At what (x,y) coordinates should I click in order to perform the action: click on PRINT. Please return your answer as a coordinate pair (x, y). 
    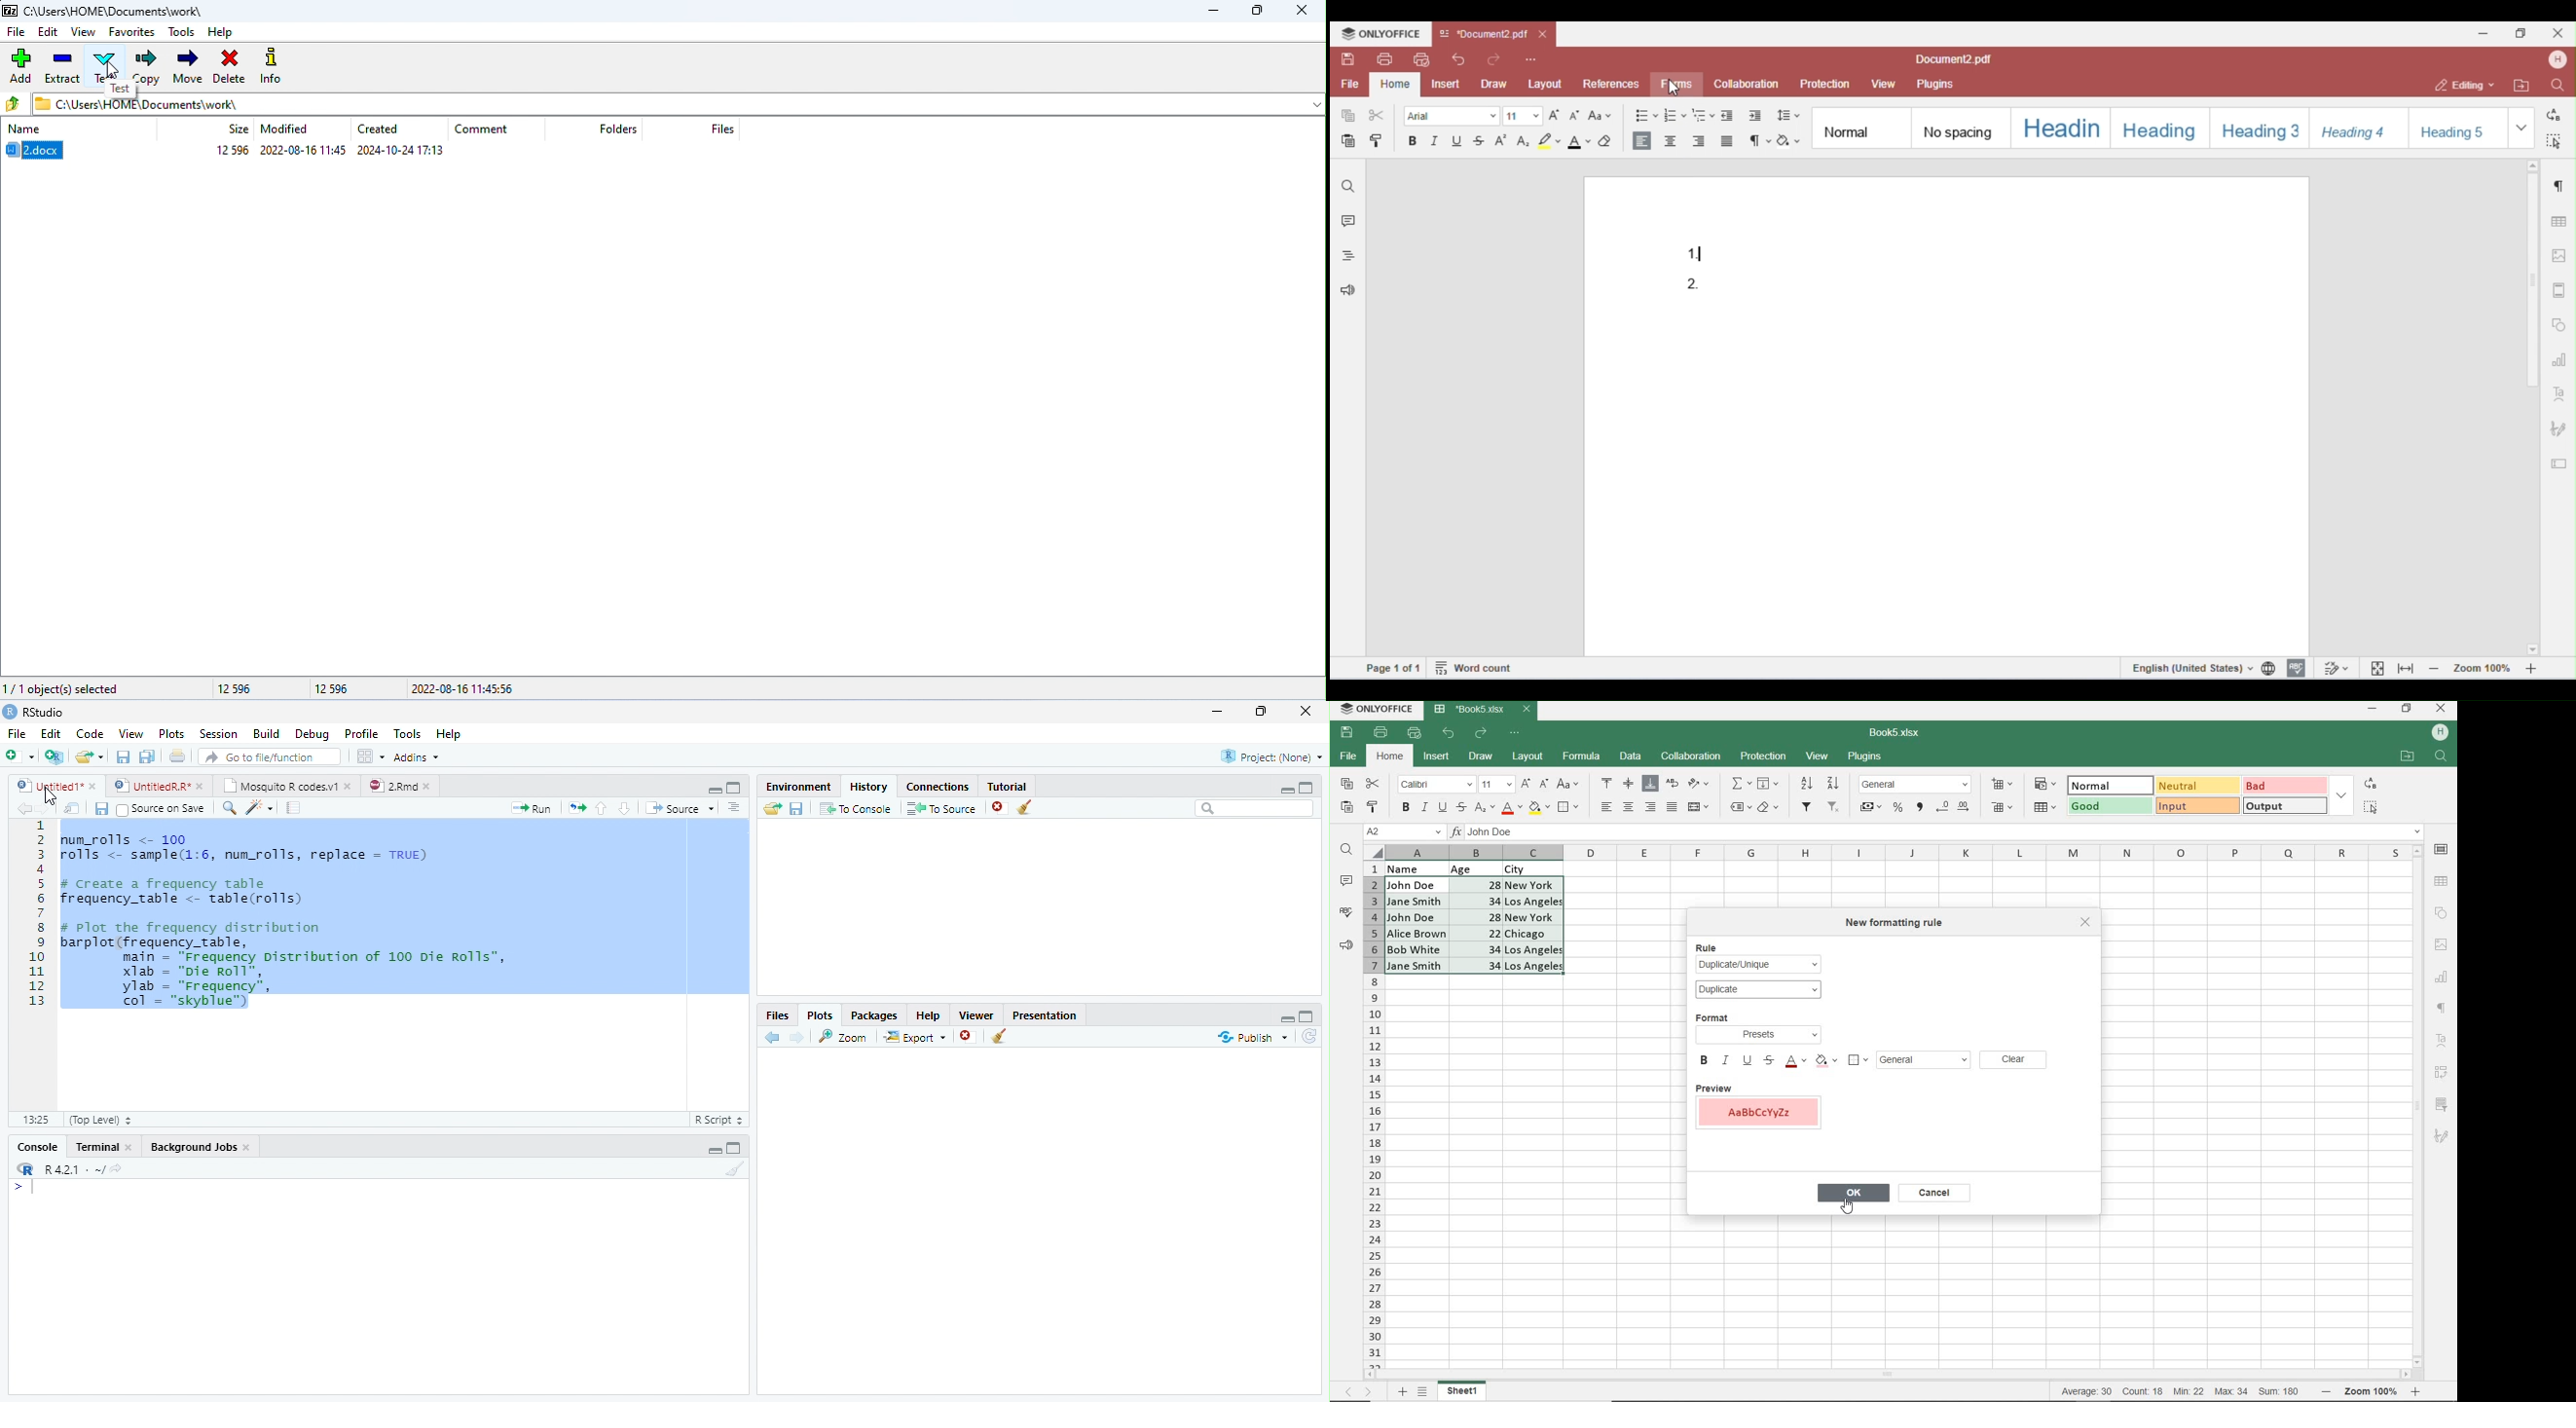
    Looking at the image, I should click on (1381, 732).